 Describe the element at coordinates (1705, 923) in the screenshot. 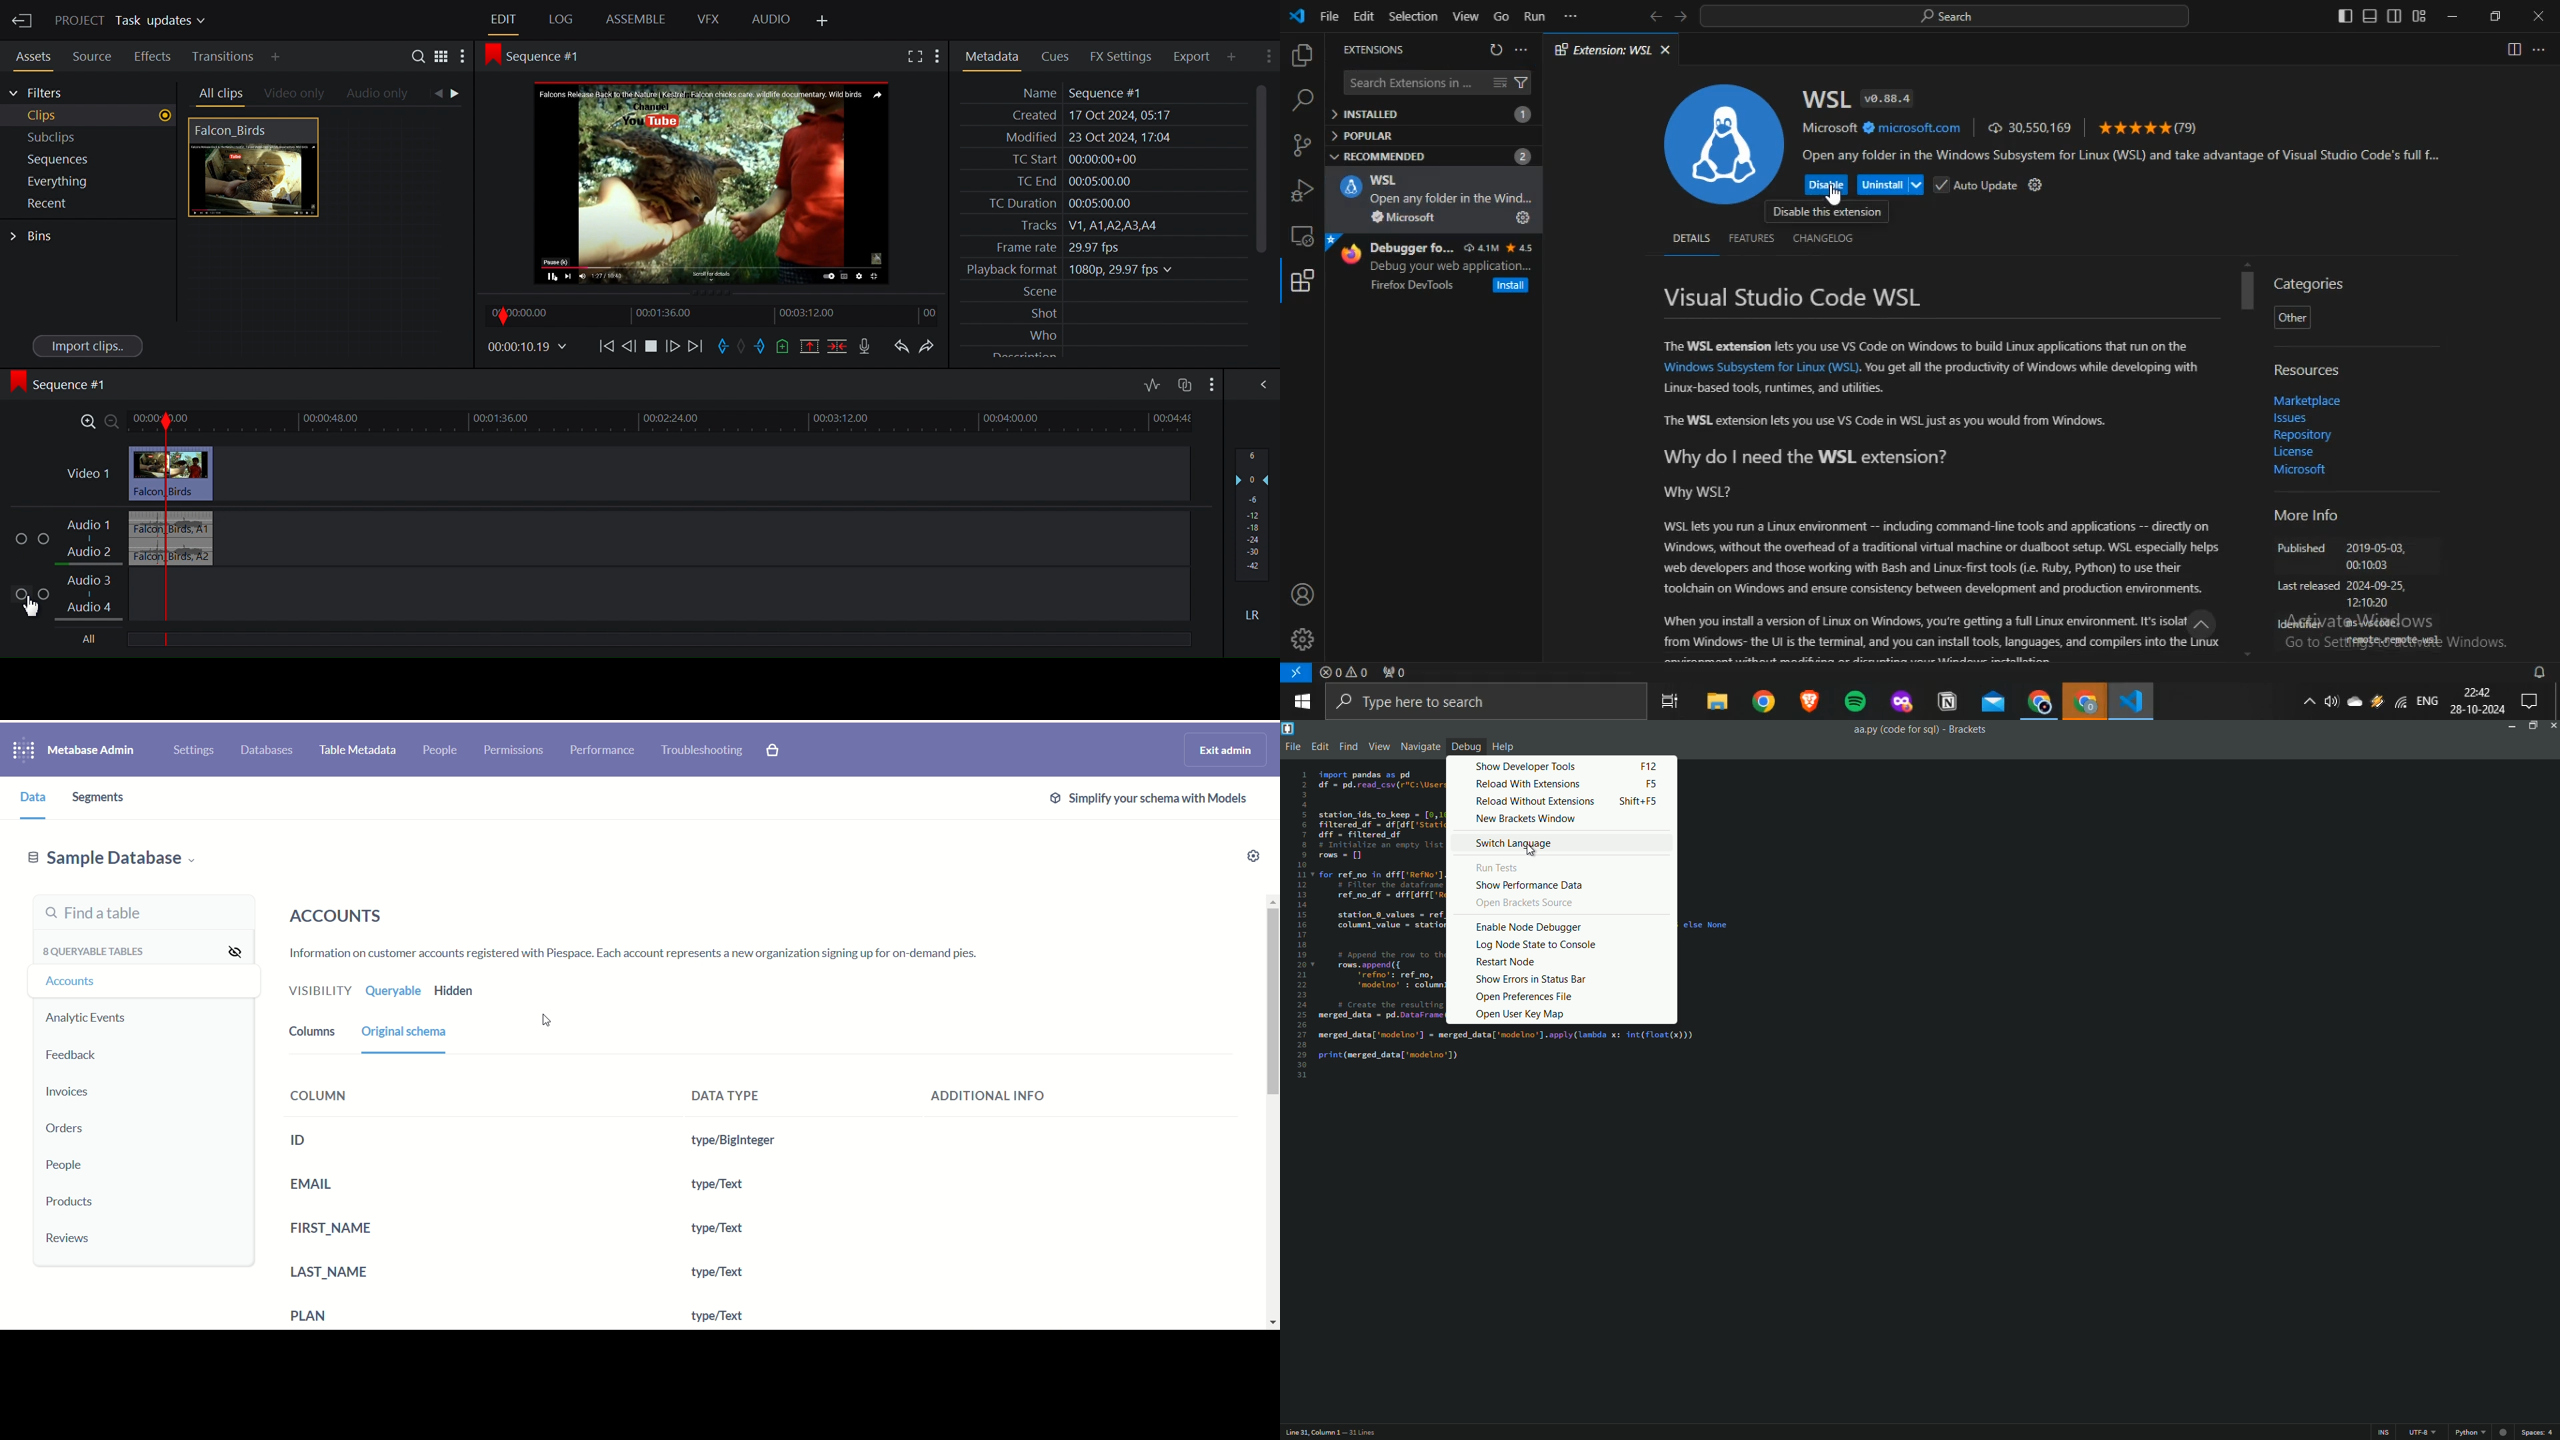

I see `Clear` at that location.